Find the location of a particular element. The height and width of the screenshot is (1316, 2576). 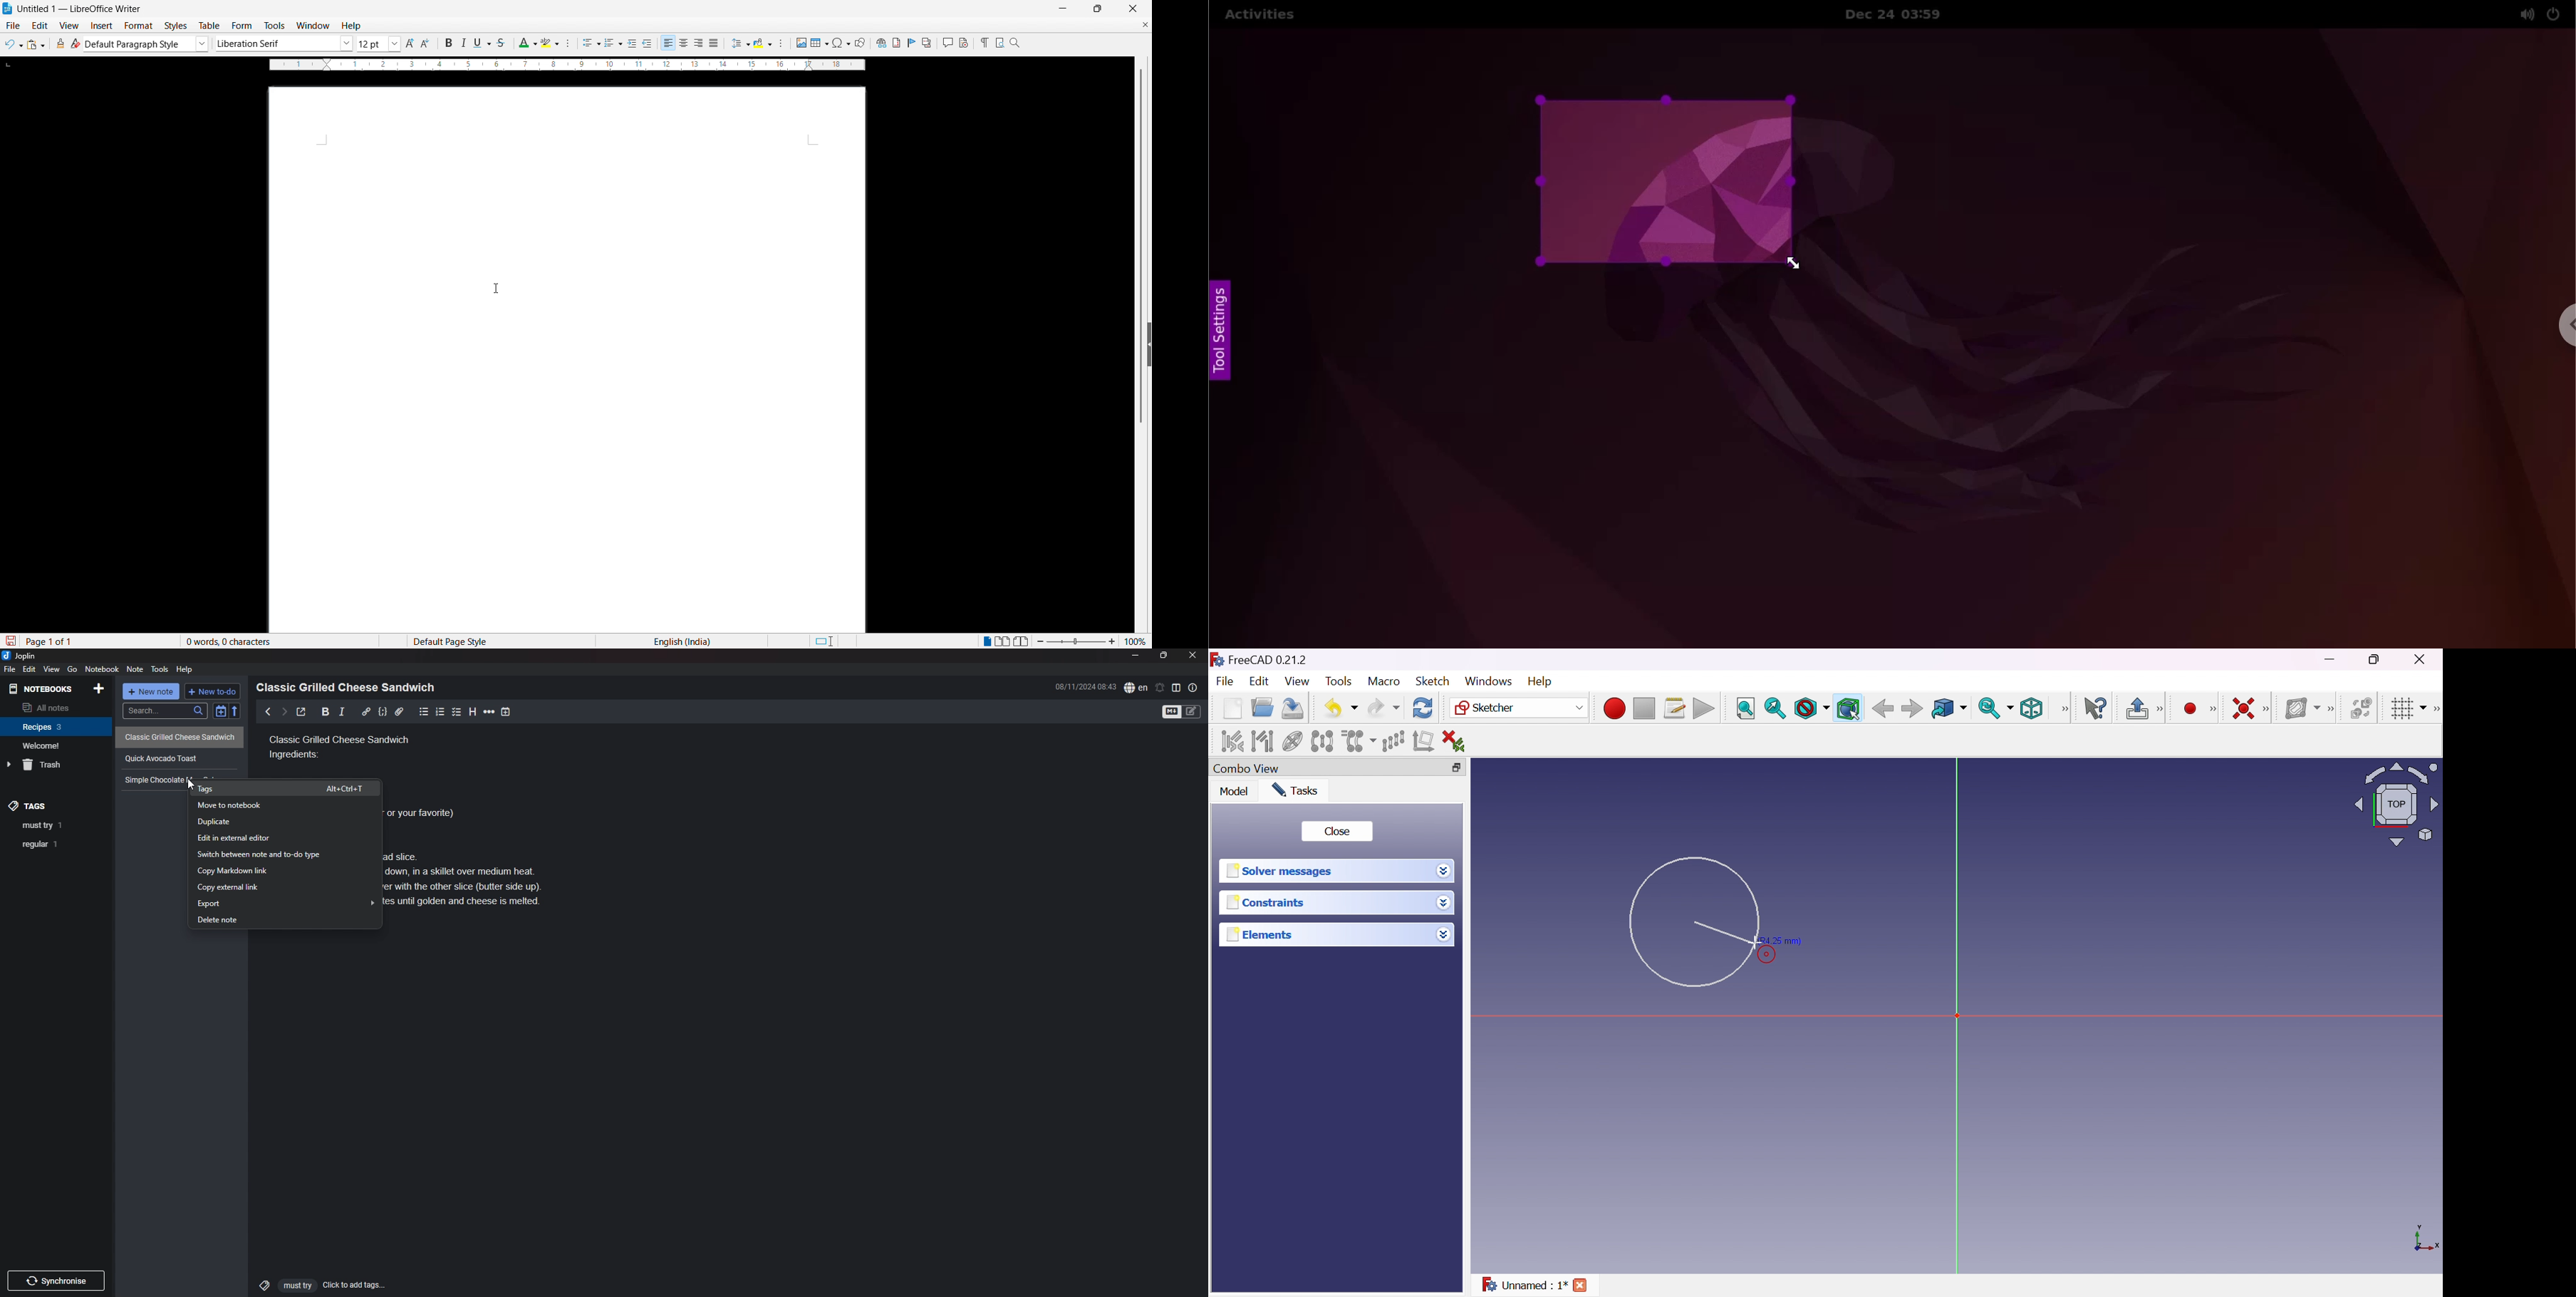

New is located at coordinates (1231, 708).